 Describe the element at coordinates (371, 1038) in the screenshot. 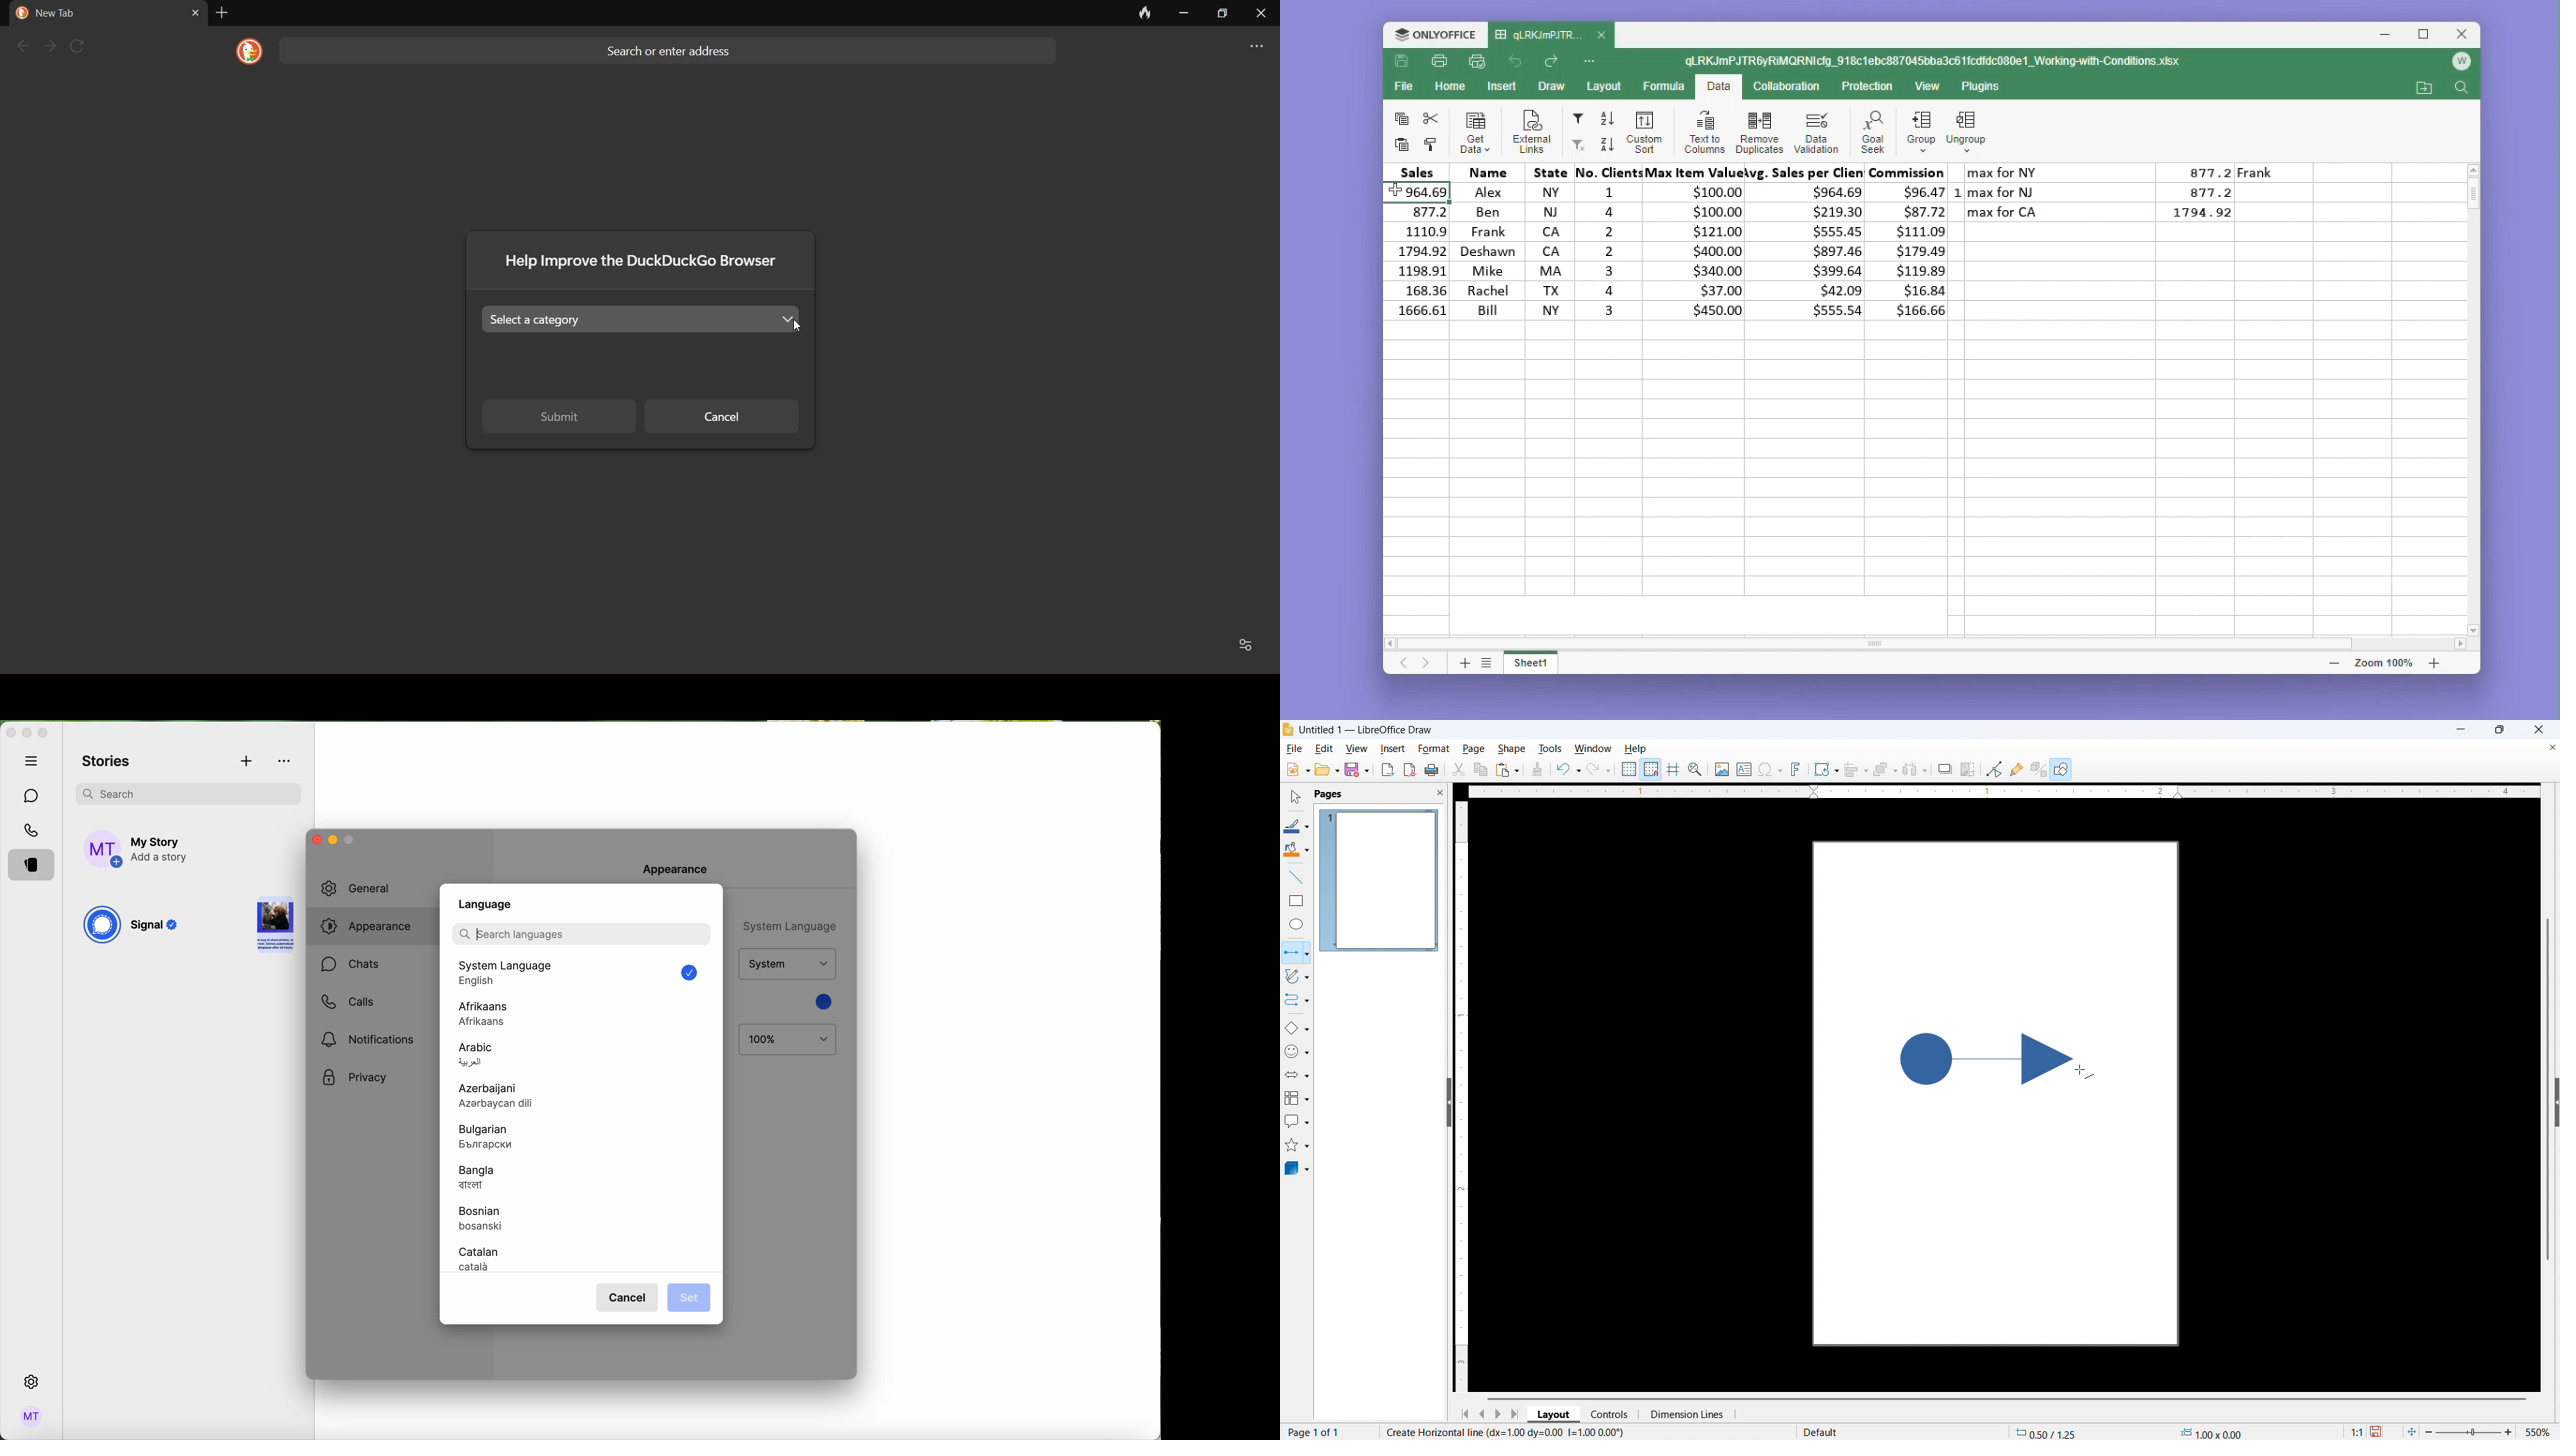

I see `notifications` at that location.